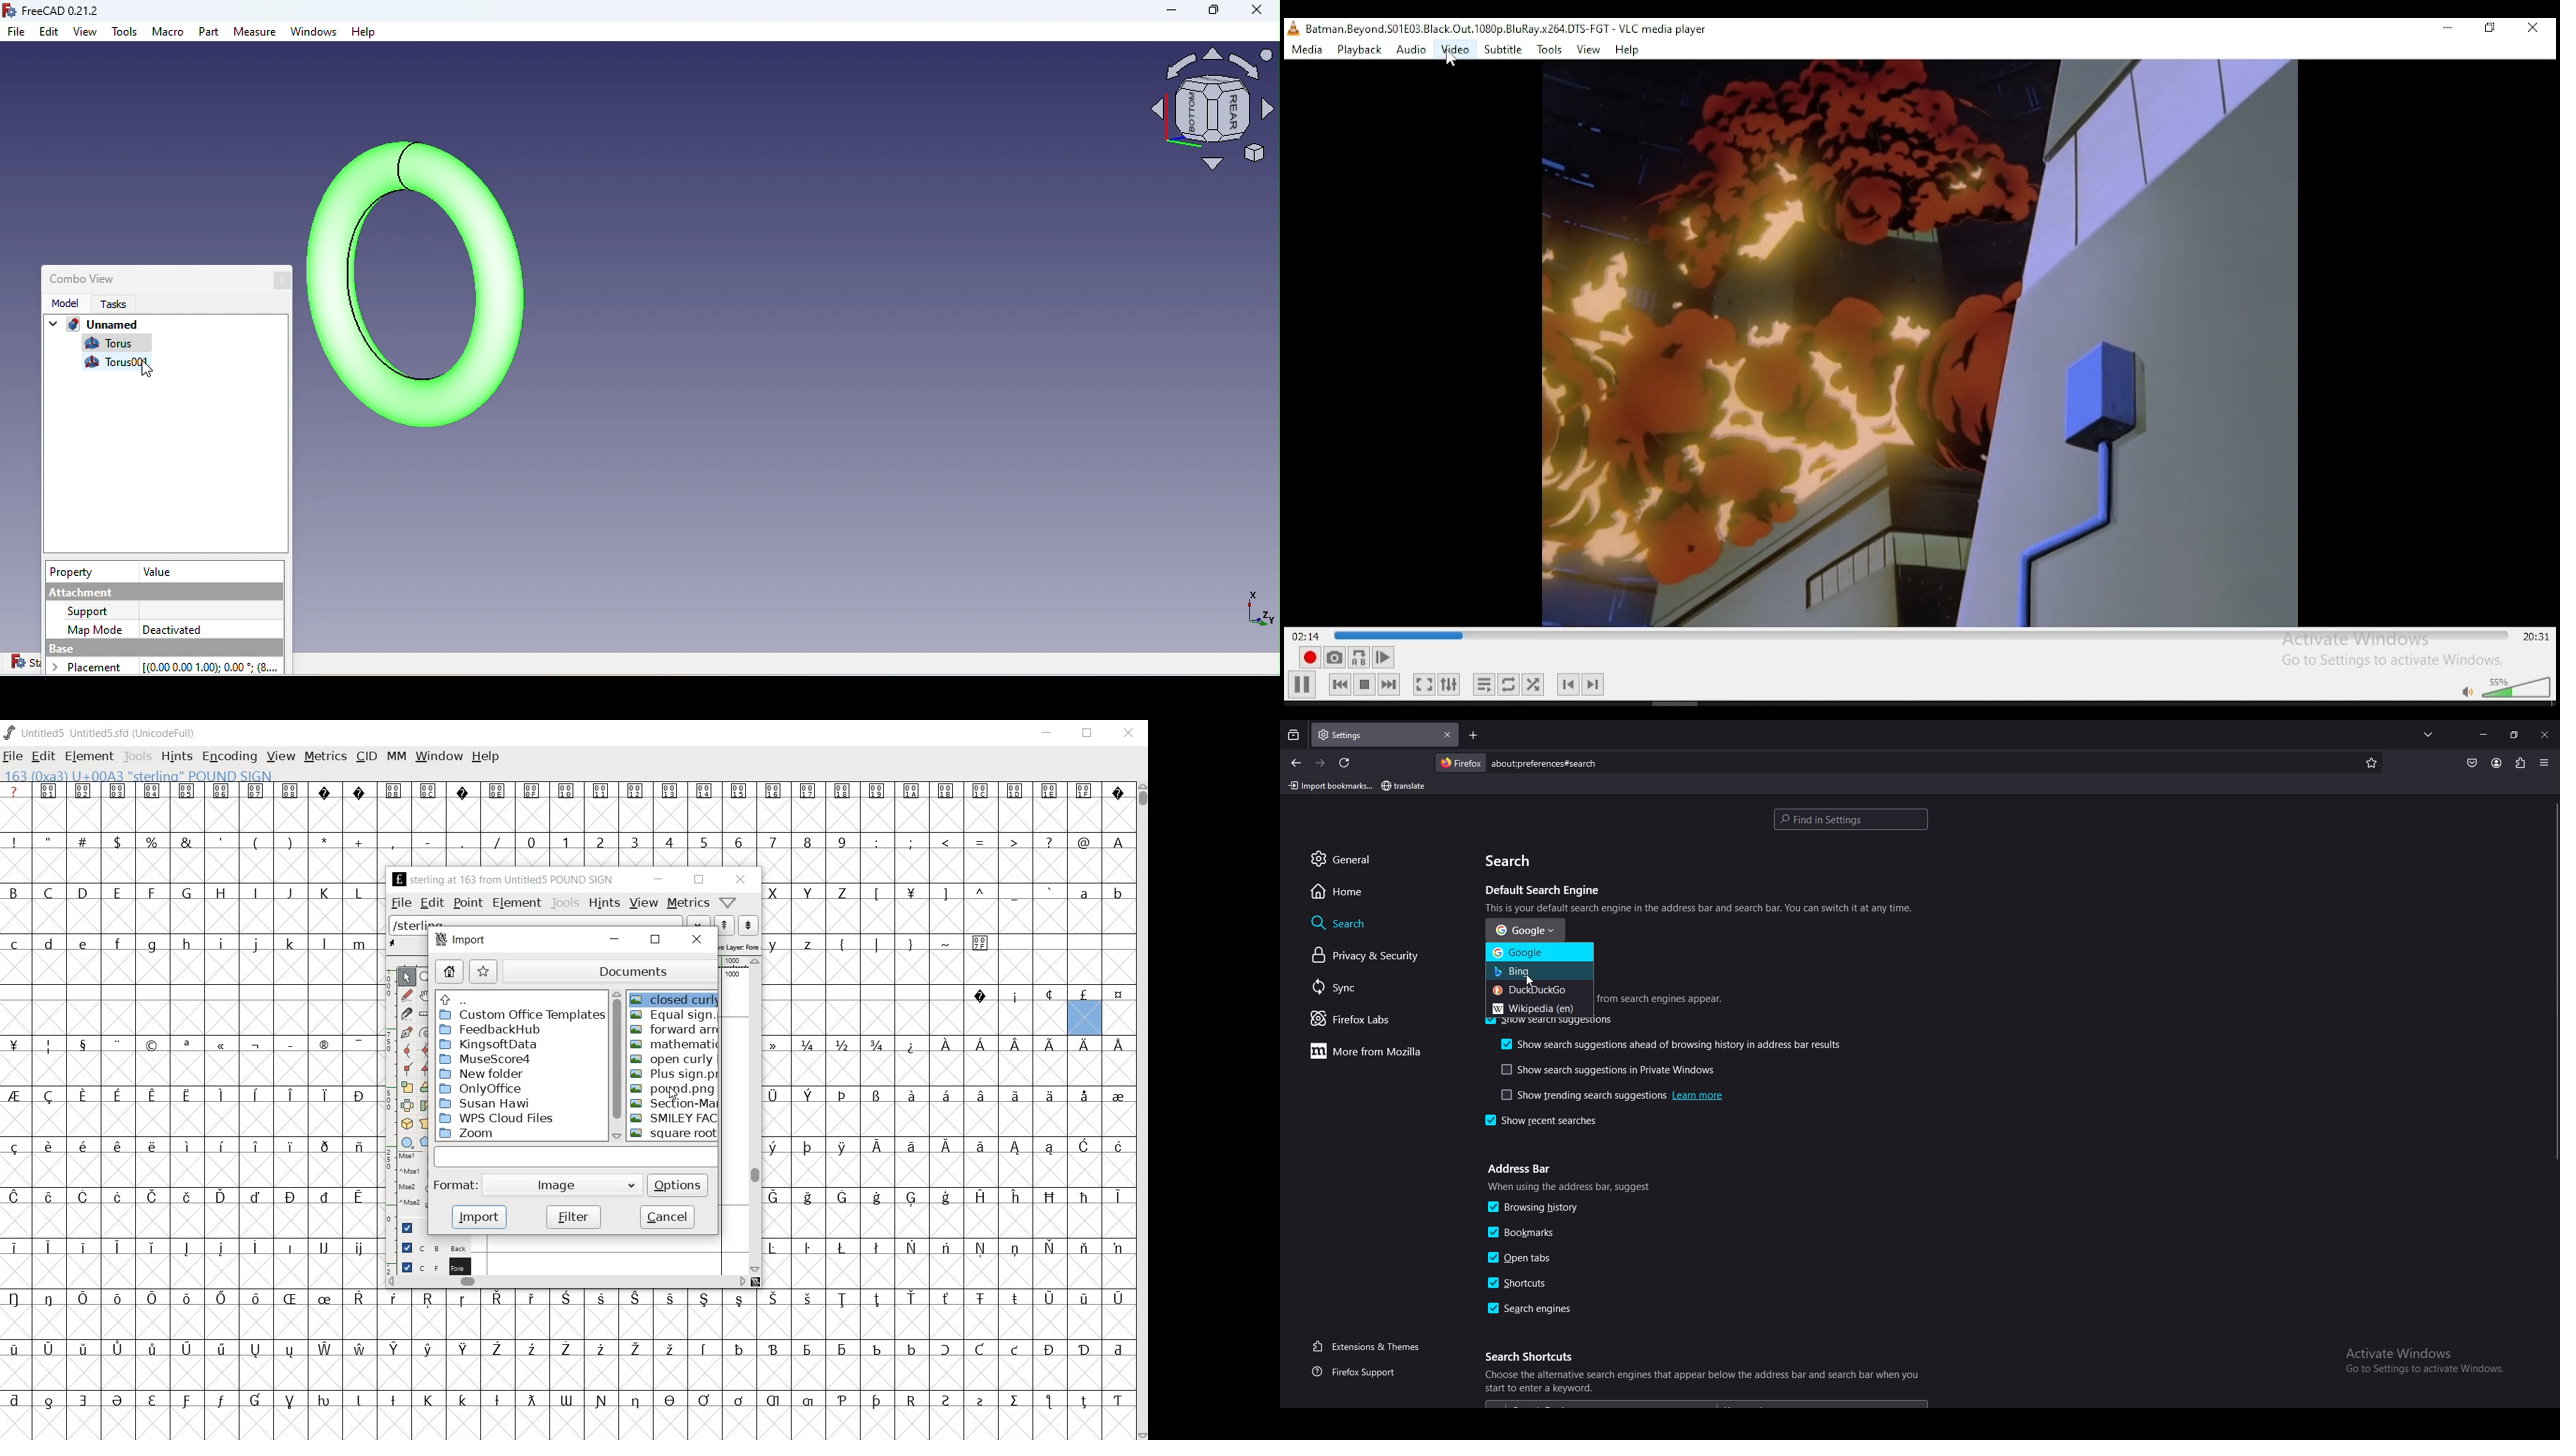 This screenshot has height=1456, width=2576. What do you see at coordinates (2497, 764) in the screenshot?
I see `profile` at bounding box center [2497, 764].